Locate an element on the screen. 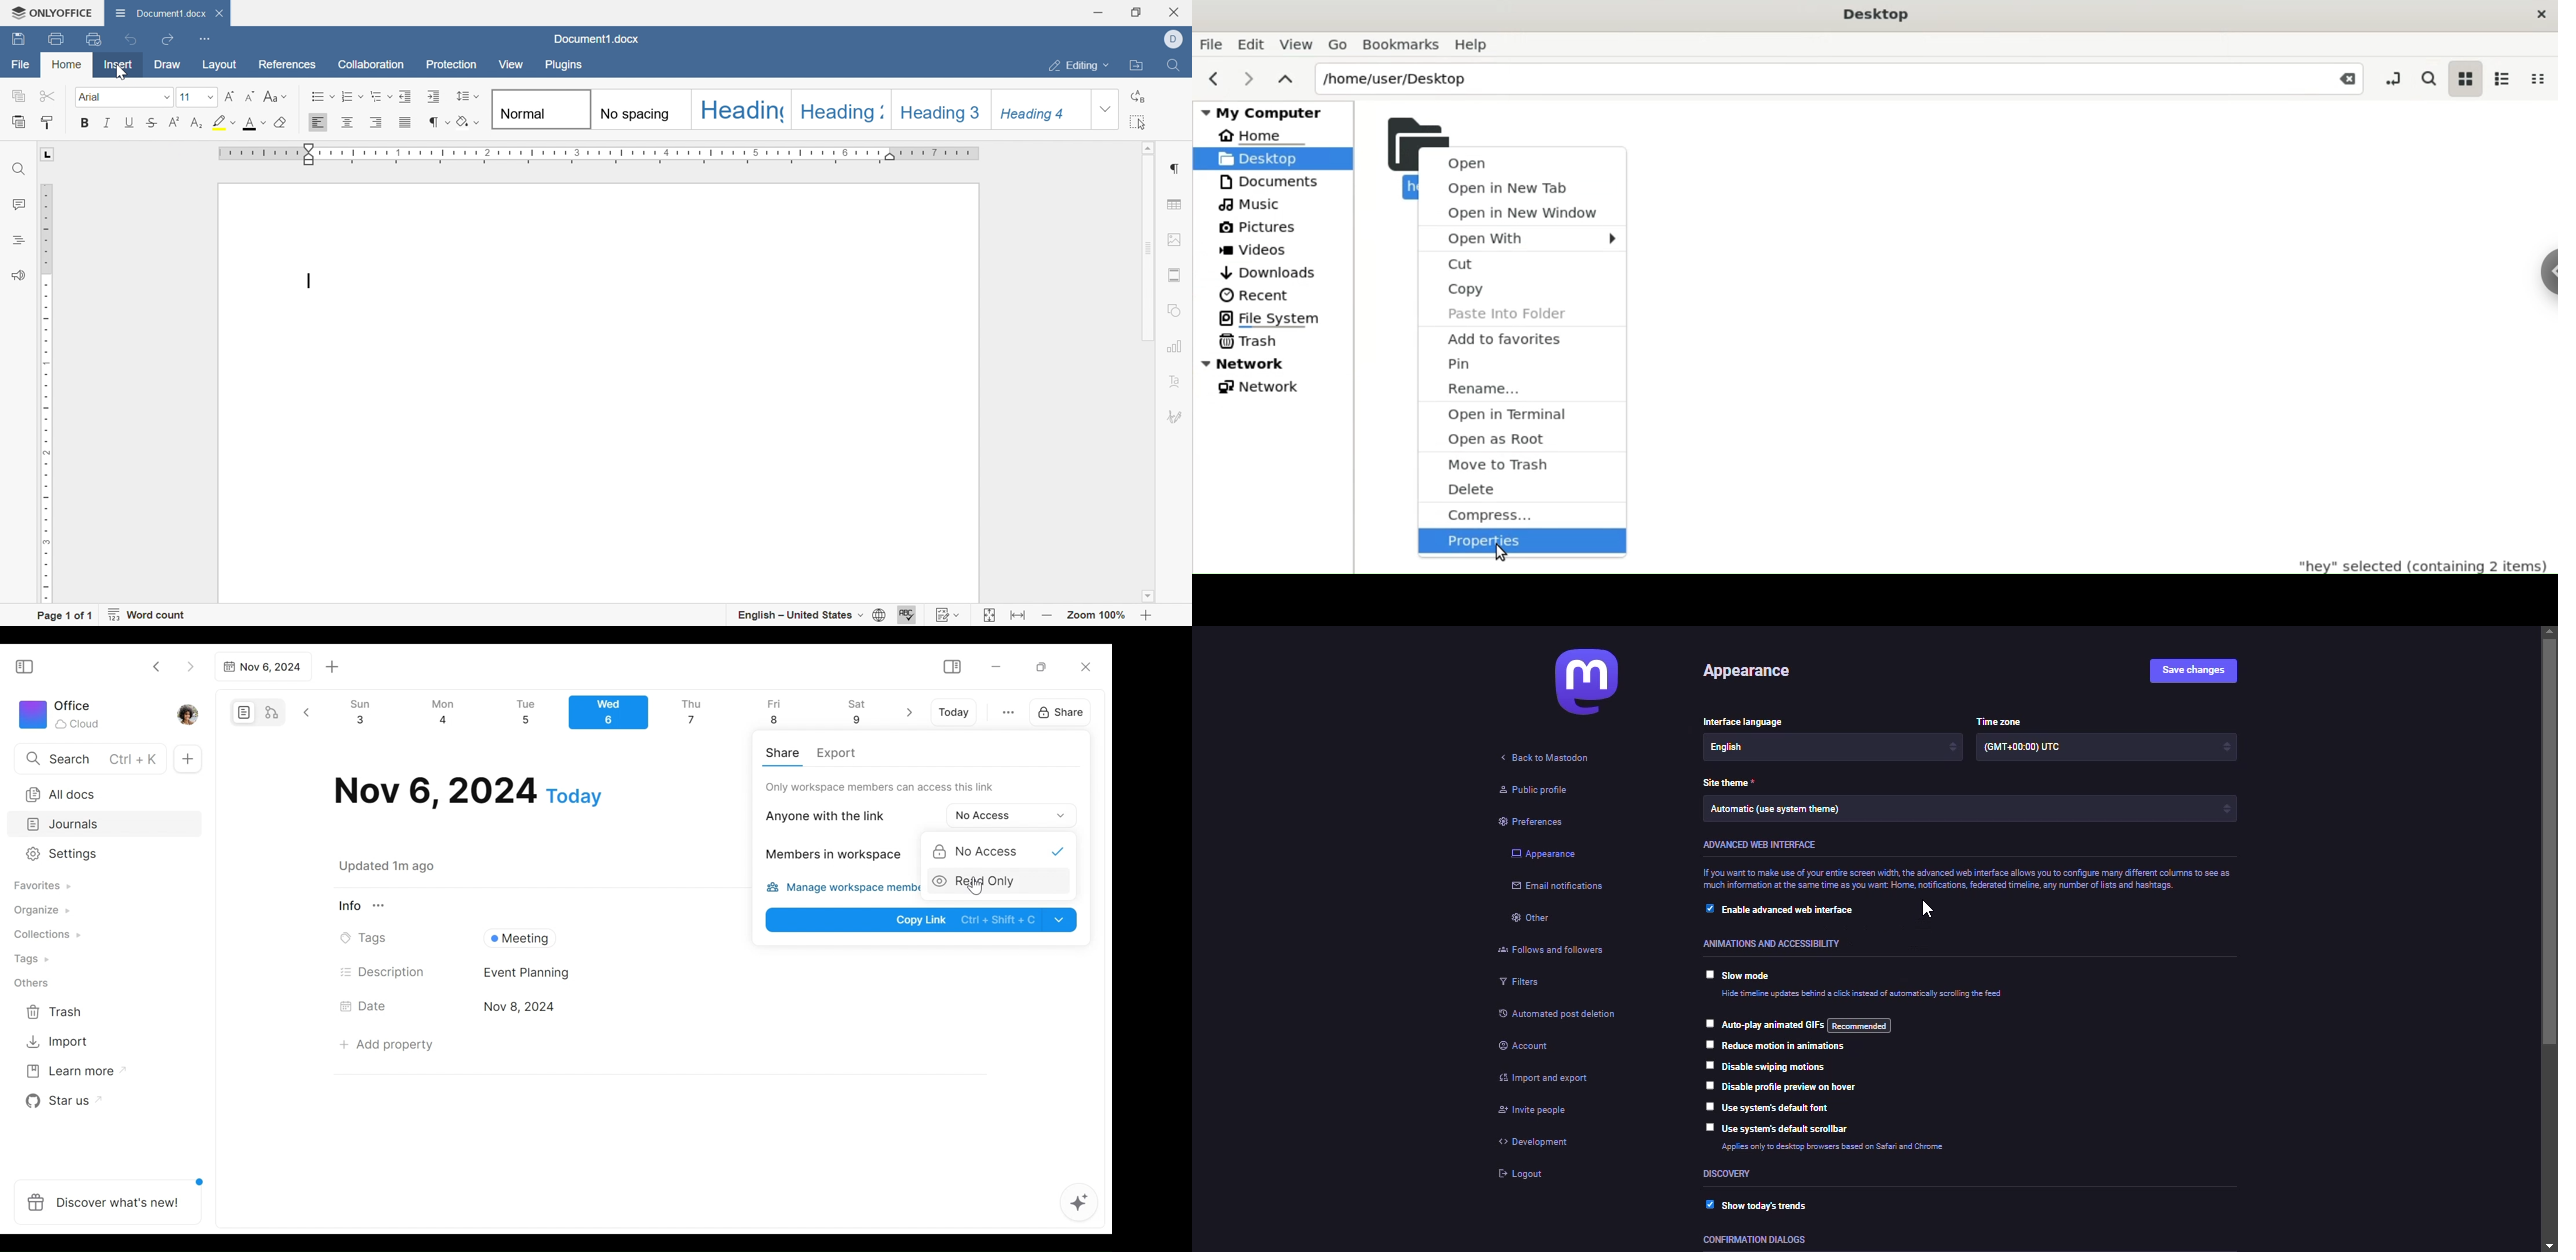 This screenshot has height=1260, width=2576. logout is located at coordinates (1517, 1173).